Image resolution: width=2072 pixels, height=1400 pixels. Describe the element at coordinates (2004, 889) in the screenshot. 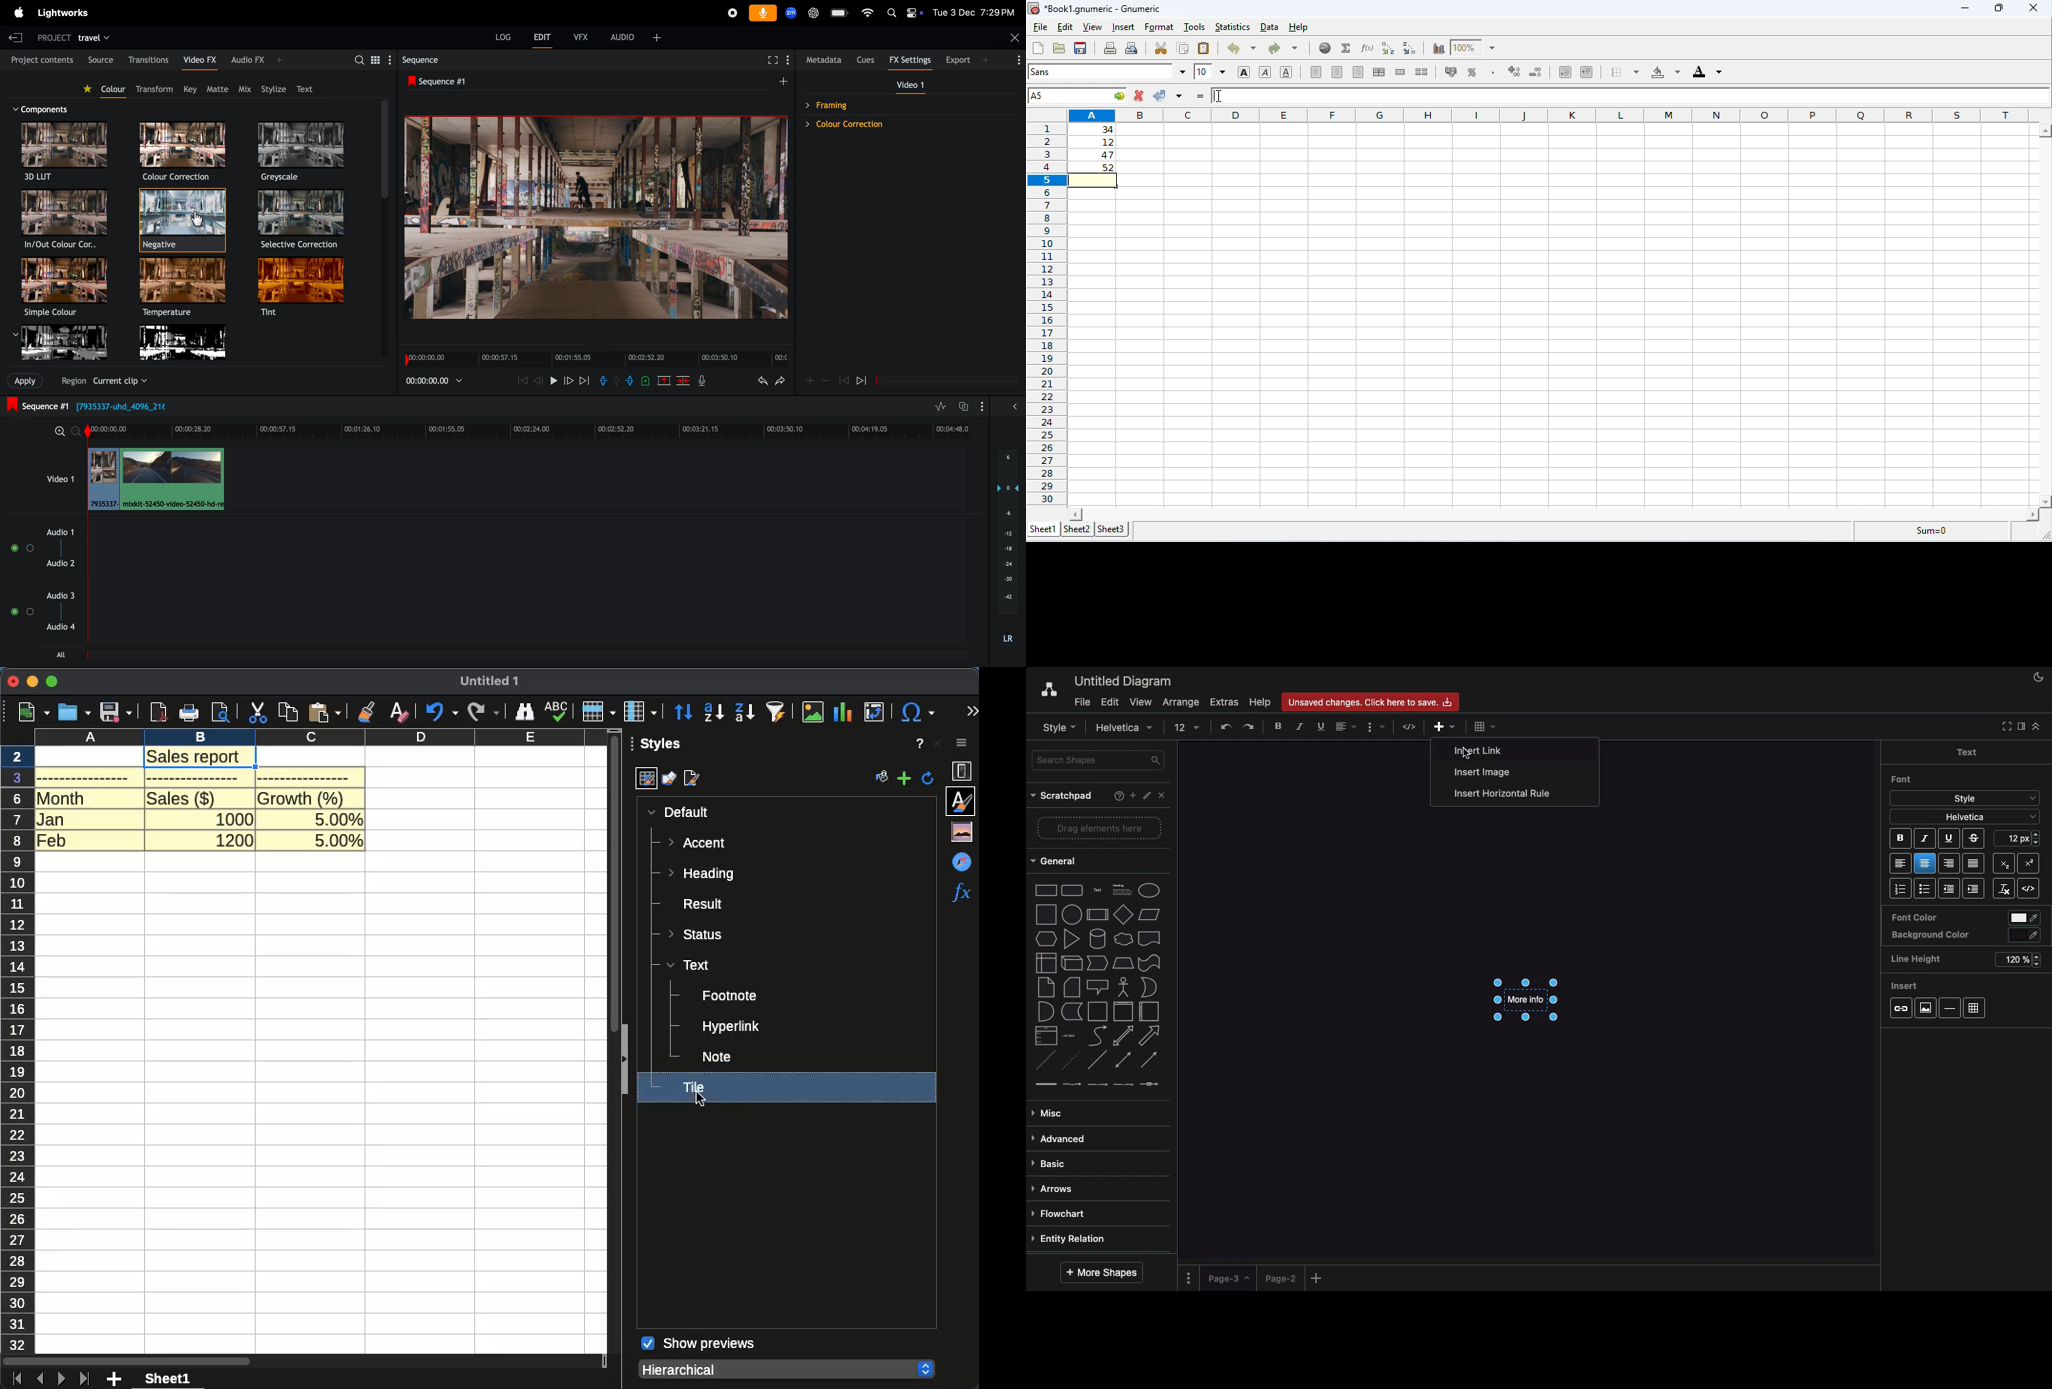

I see `Remove link` at that location.